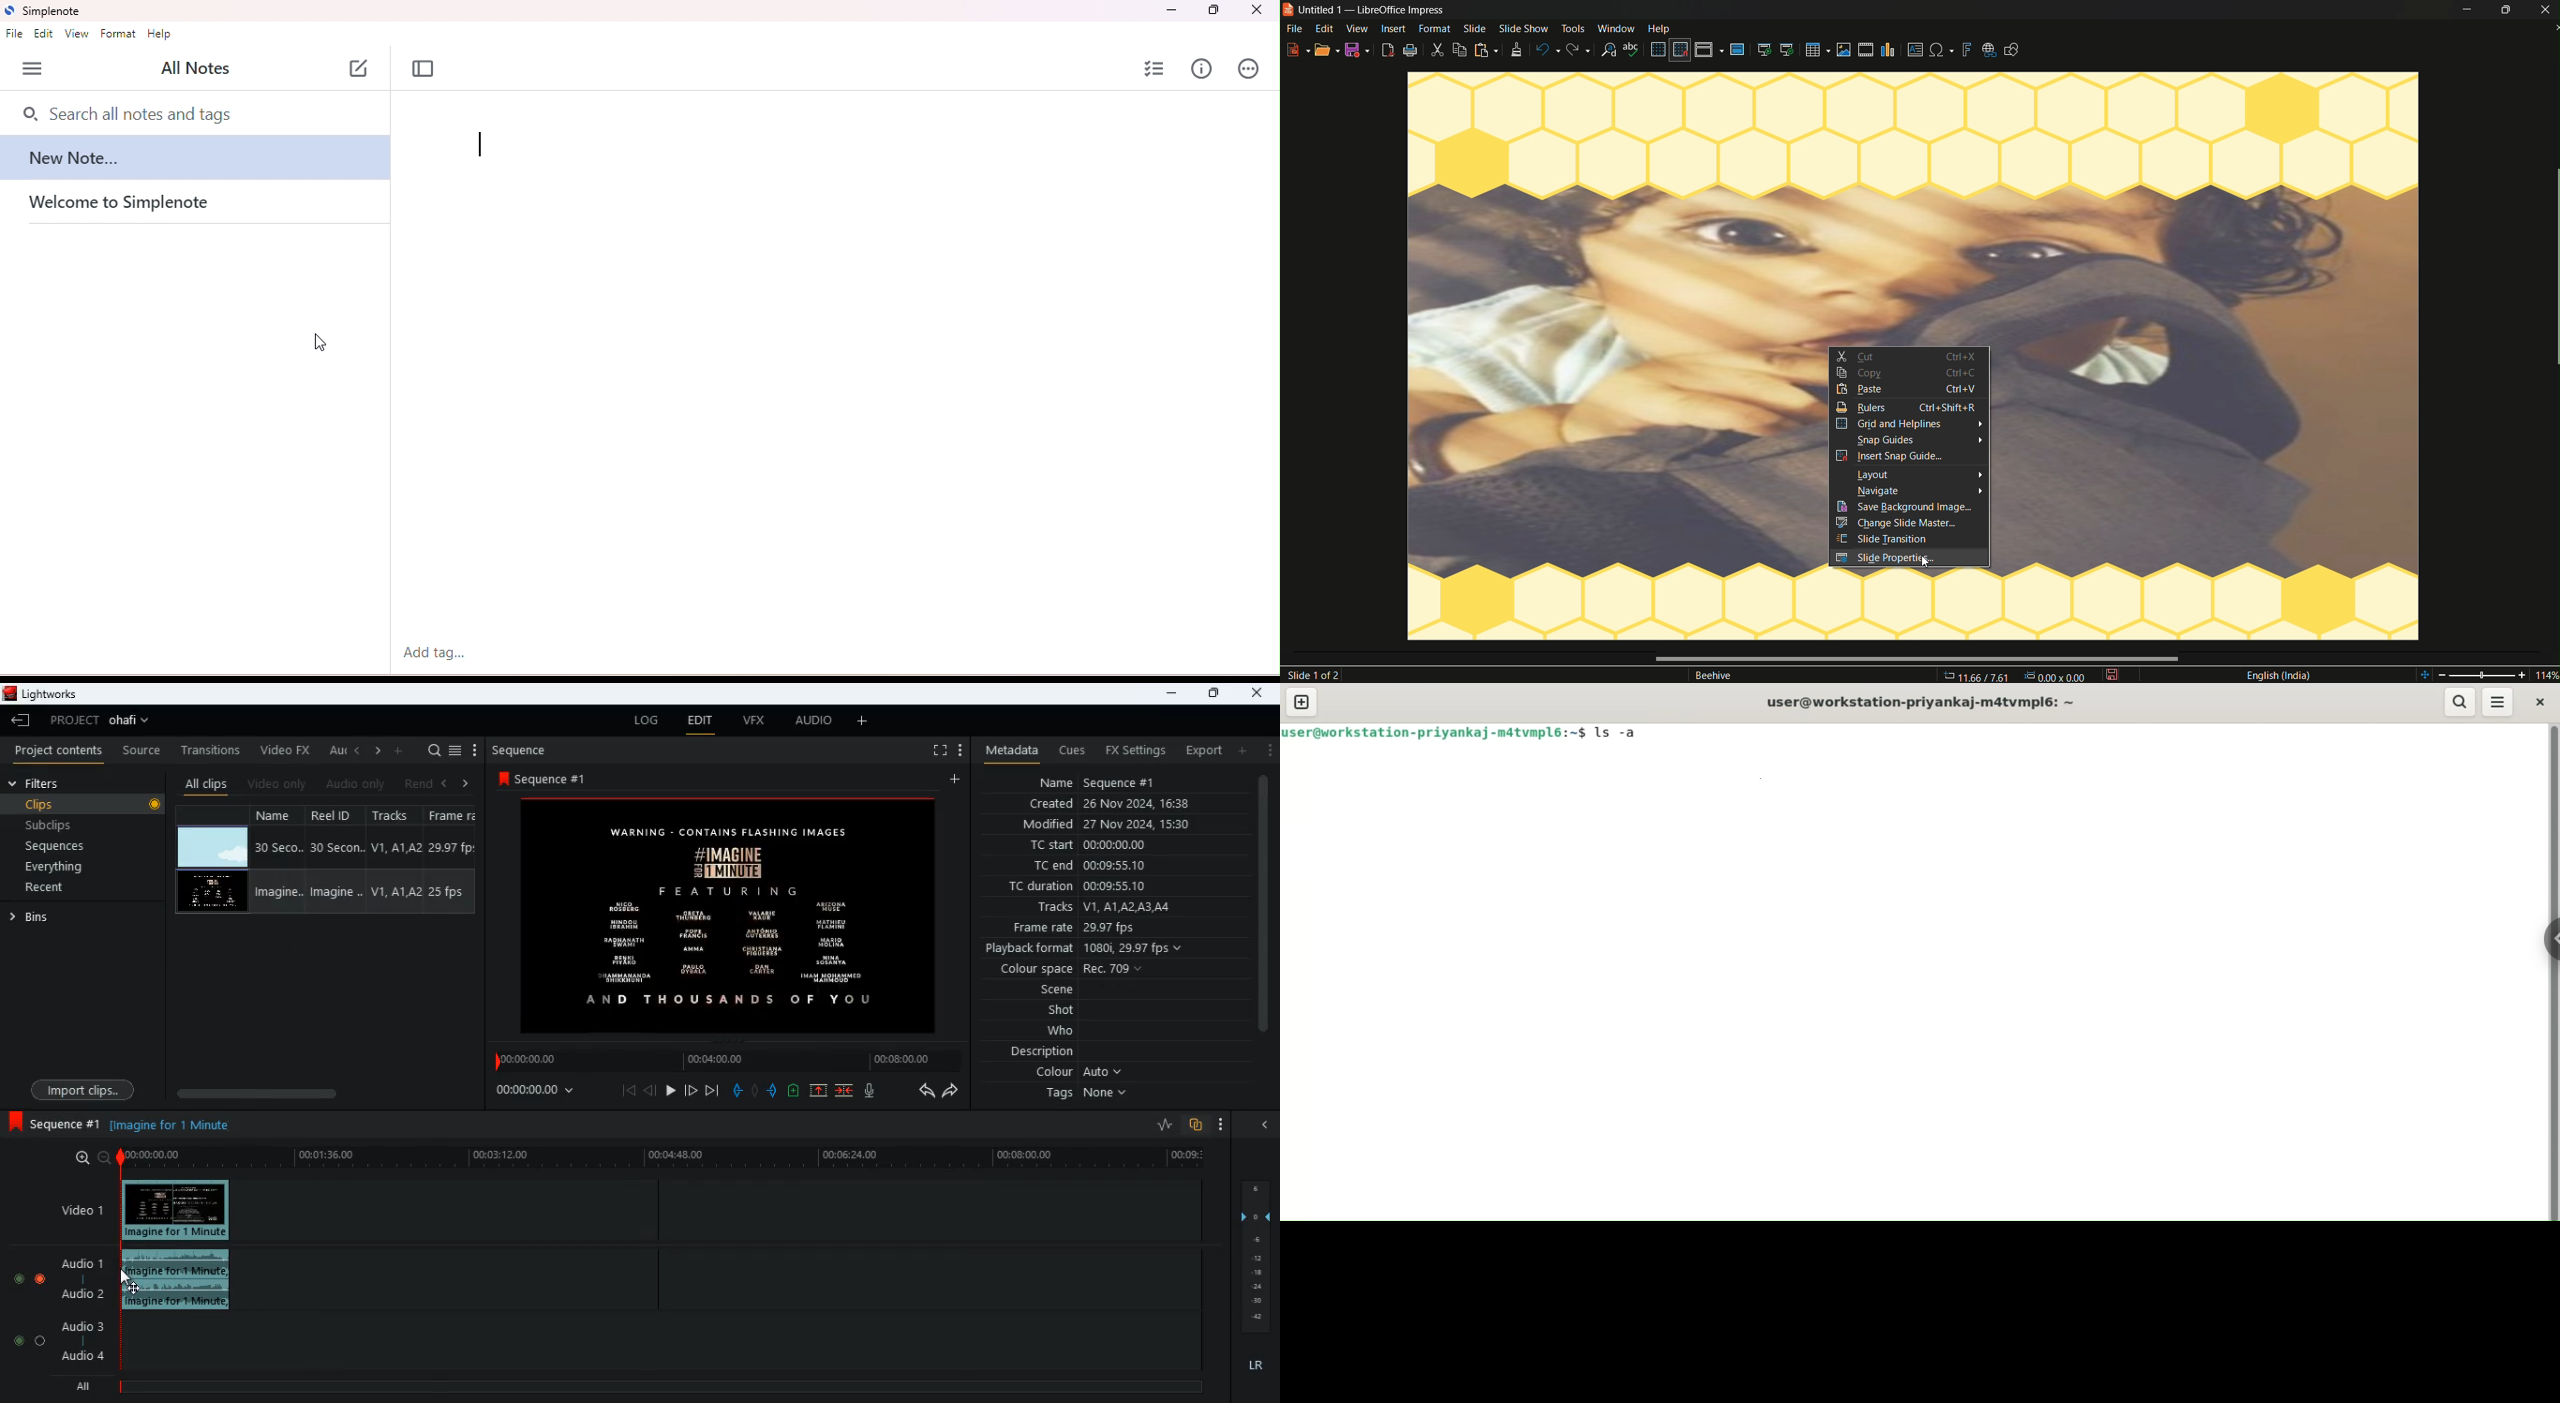 The height and width of the screenshot is (1428, 2576). Describe the element at coordinates (46, 11) in the screenshot. I see `simplenote` at that location.